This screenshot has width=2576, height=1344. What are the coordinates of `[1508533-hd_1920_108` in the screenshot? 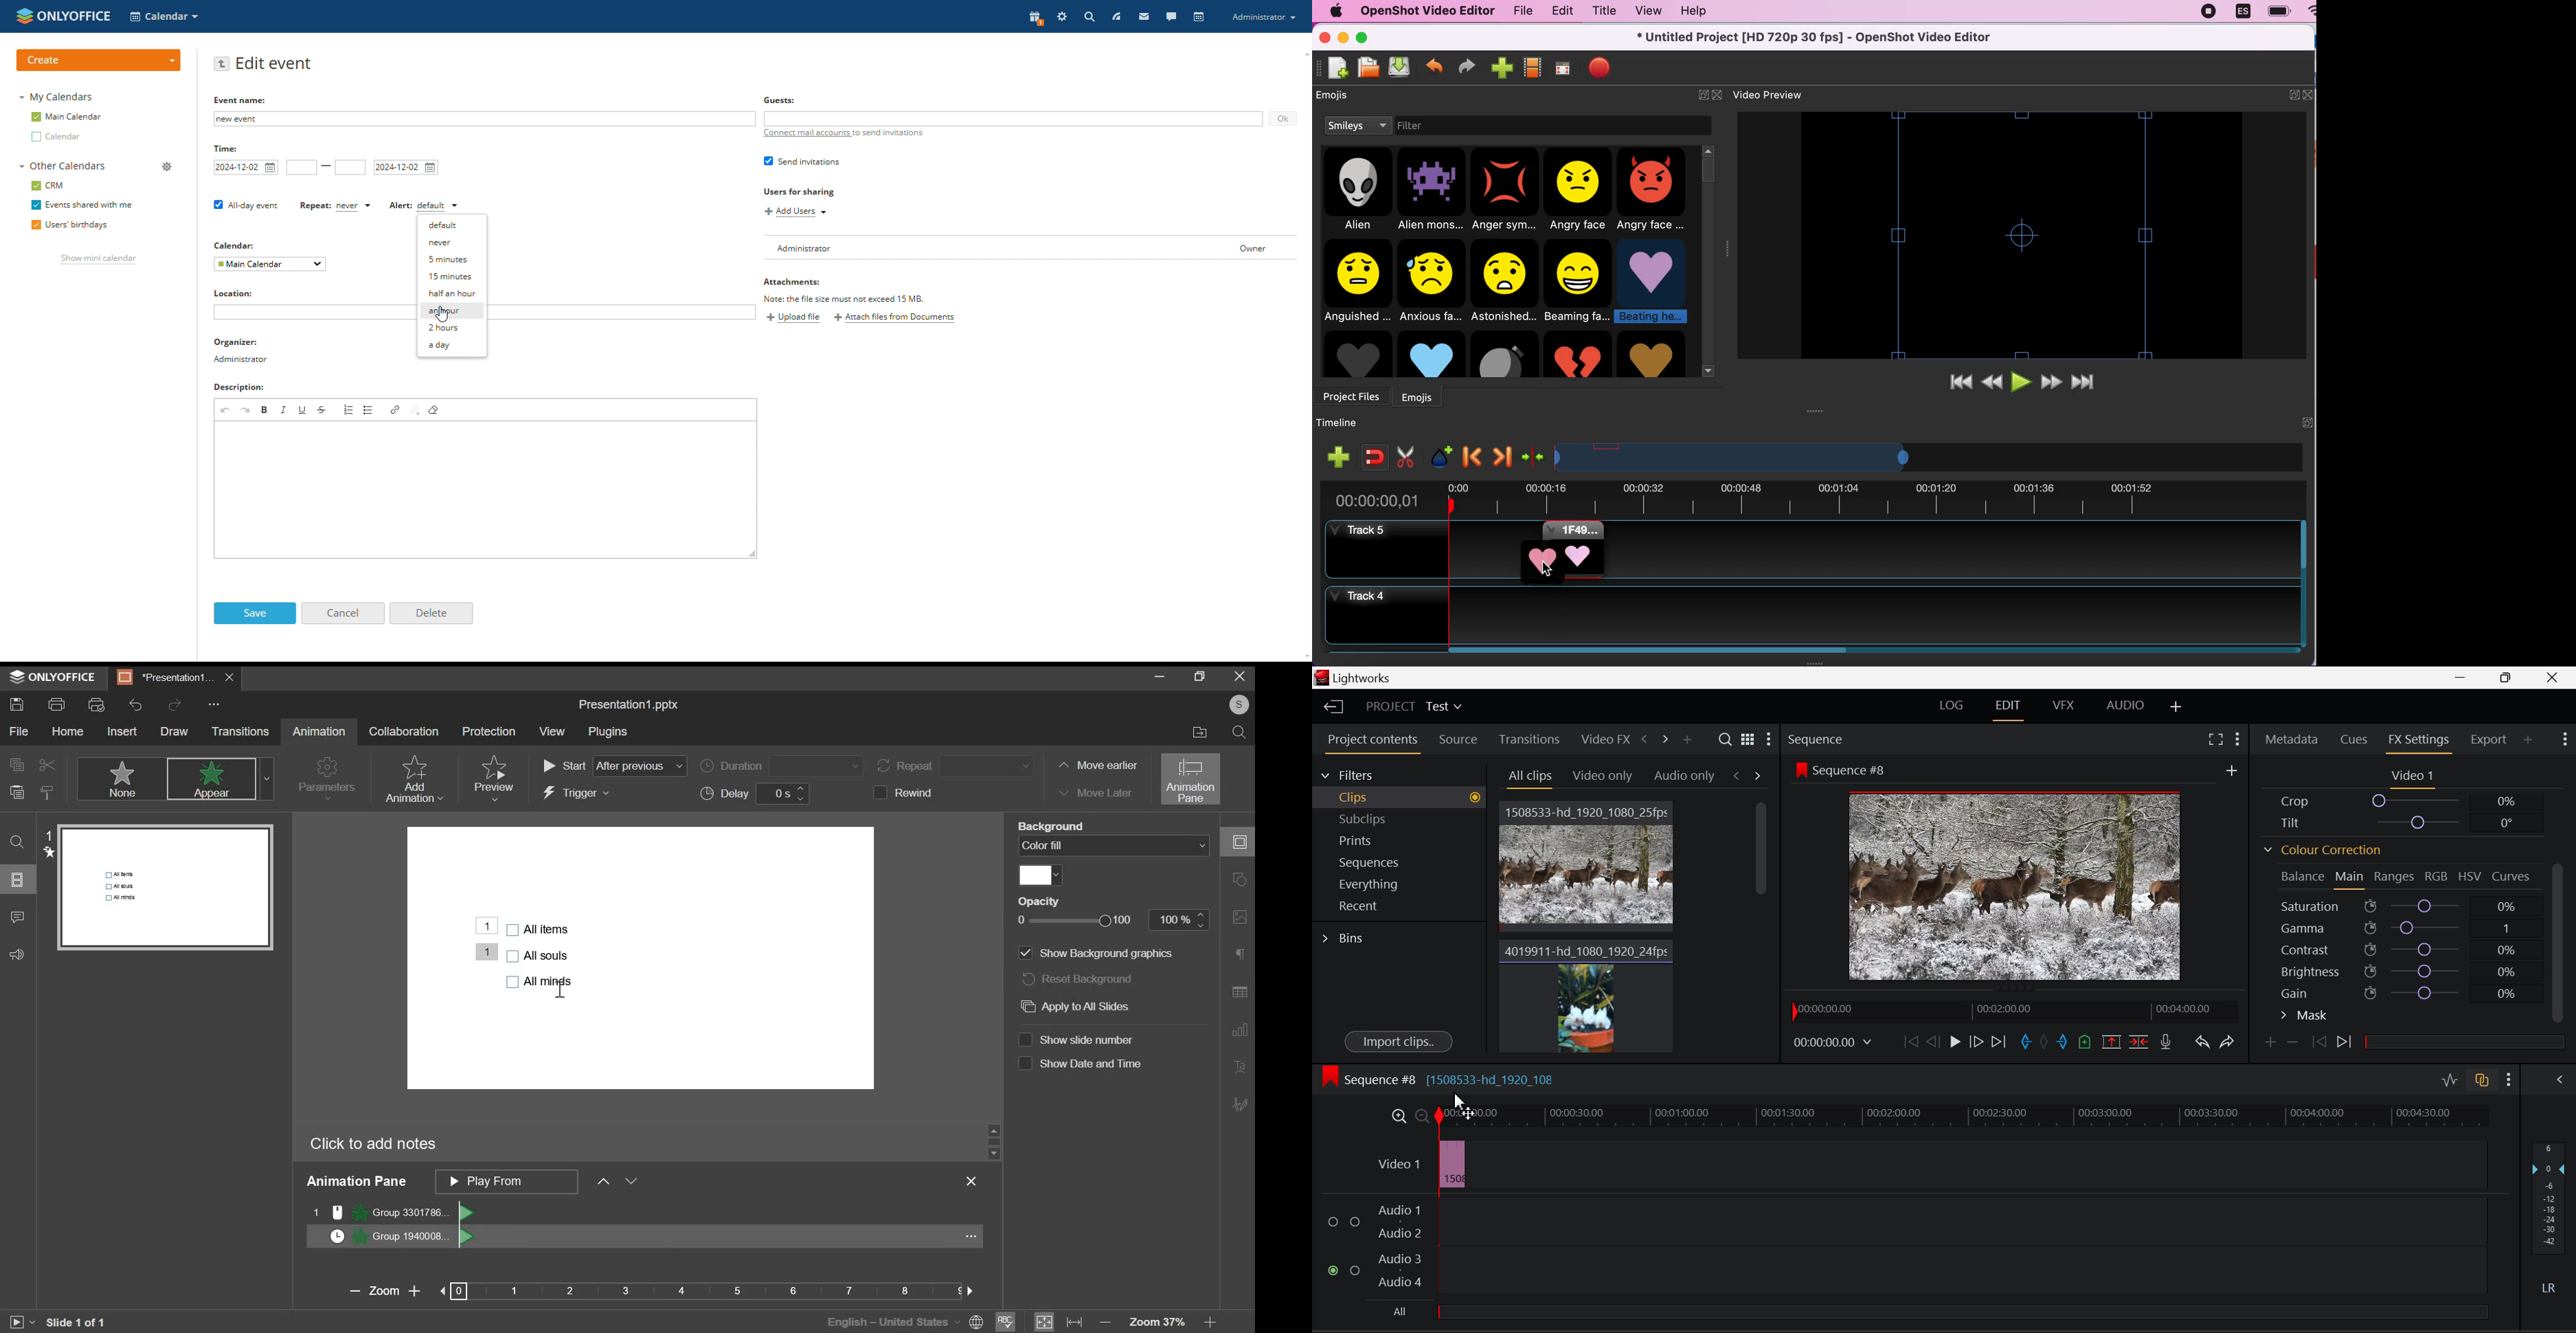 It's located at (1493, 1080).